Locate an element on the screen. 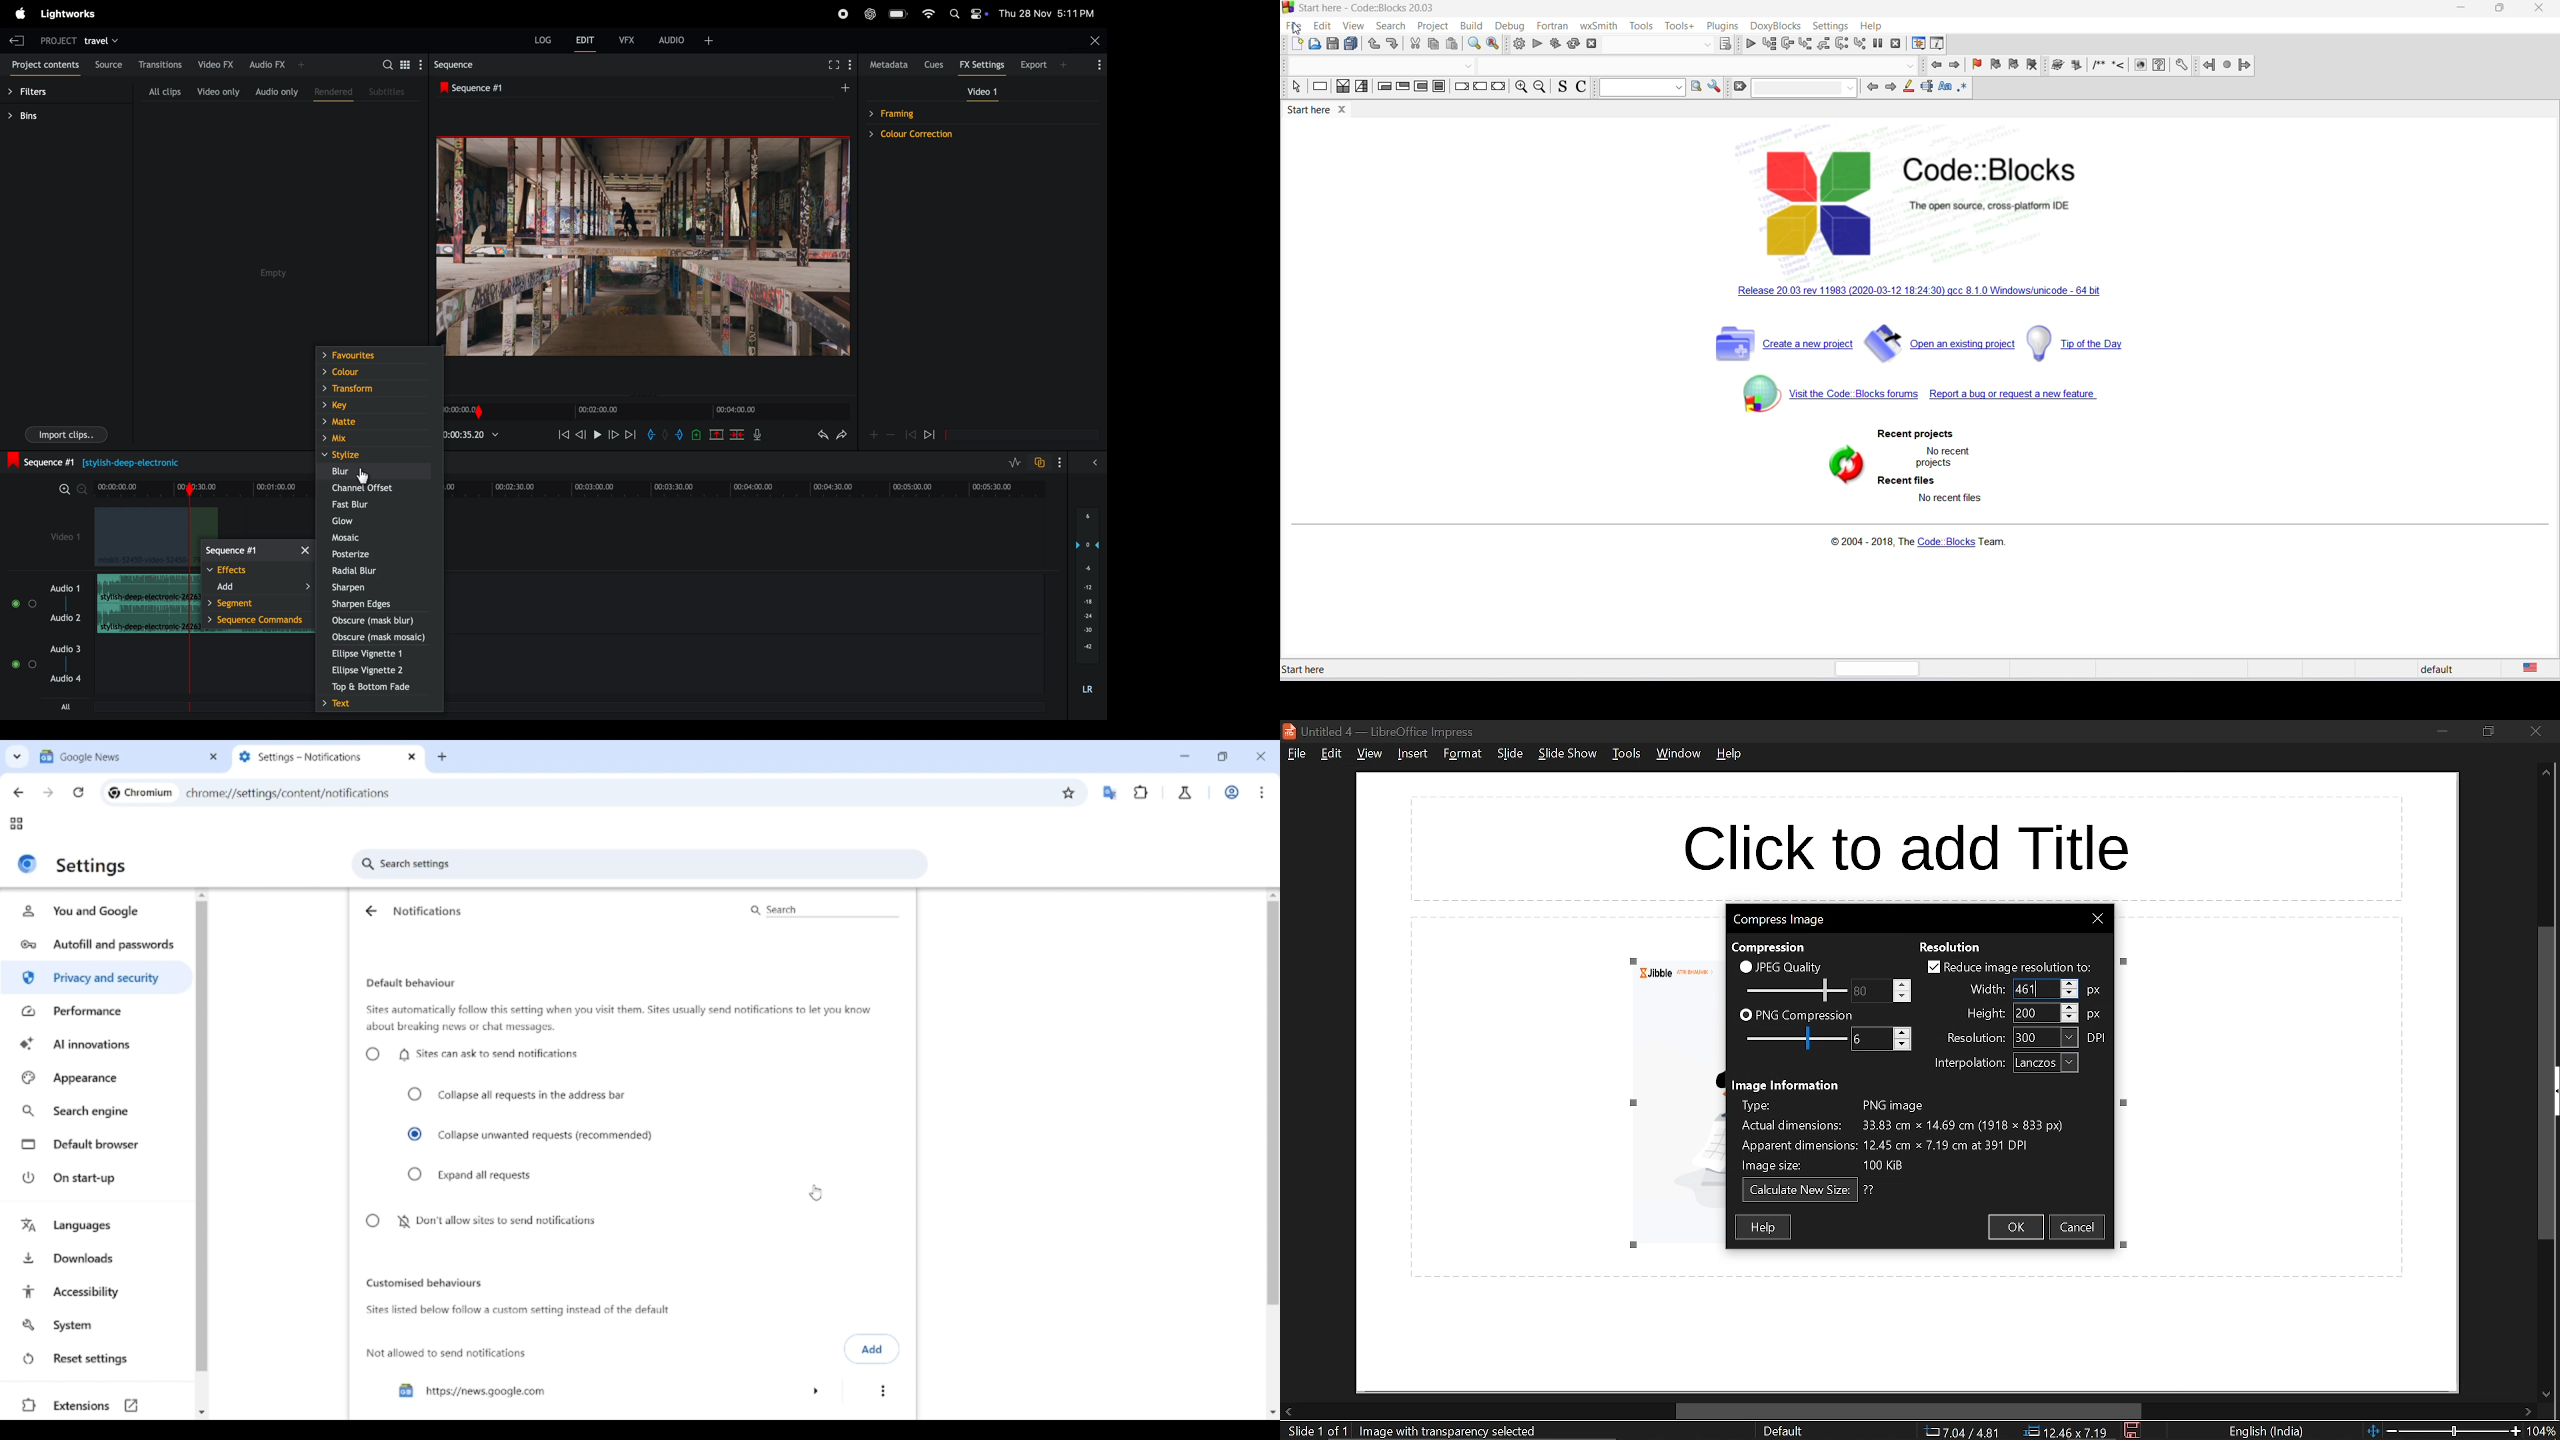 This screenshot has height=1456, width=2576. Quick slide to bottom is located at coordinates (201, 1413).